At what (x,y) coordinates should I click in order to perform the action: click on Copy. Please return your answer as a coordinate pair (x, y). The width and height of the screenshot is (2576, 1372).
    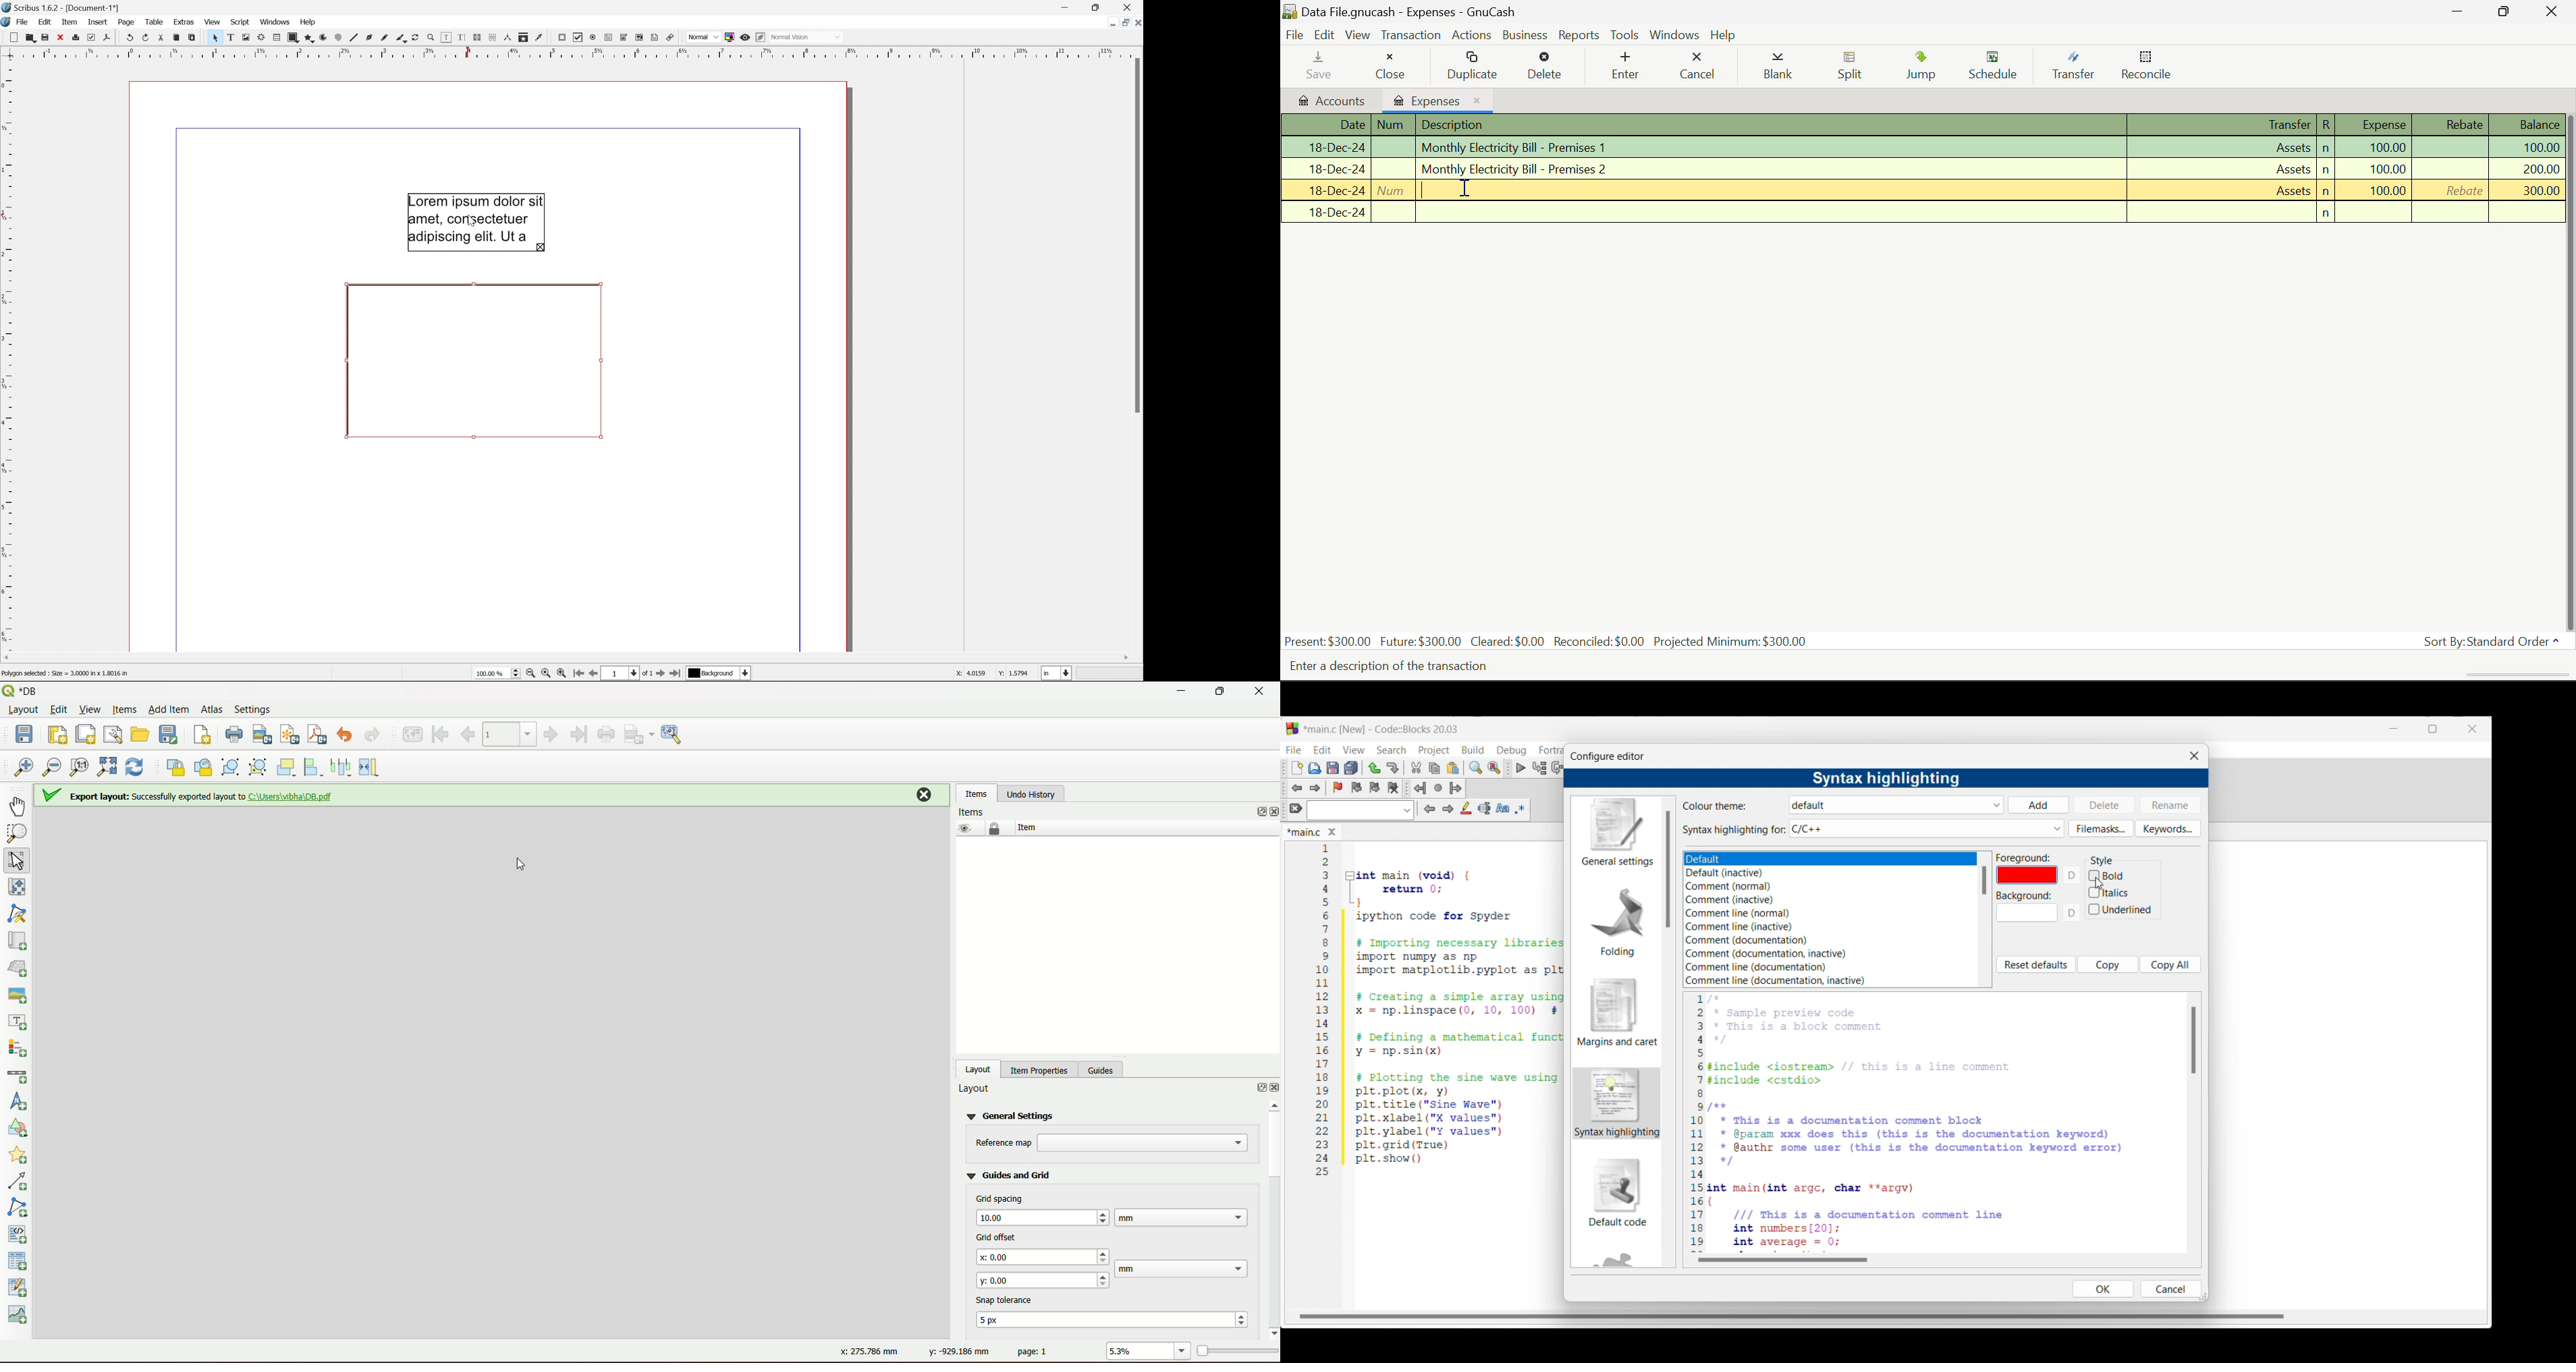
    Looking at the image, I should click on (176, 37).